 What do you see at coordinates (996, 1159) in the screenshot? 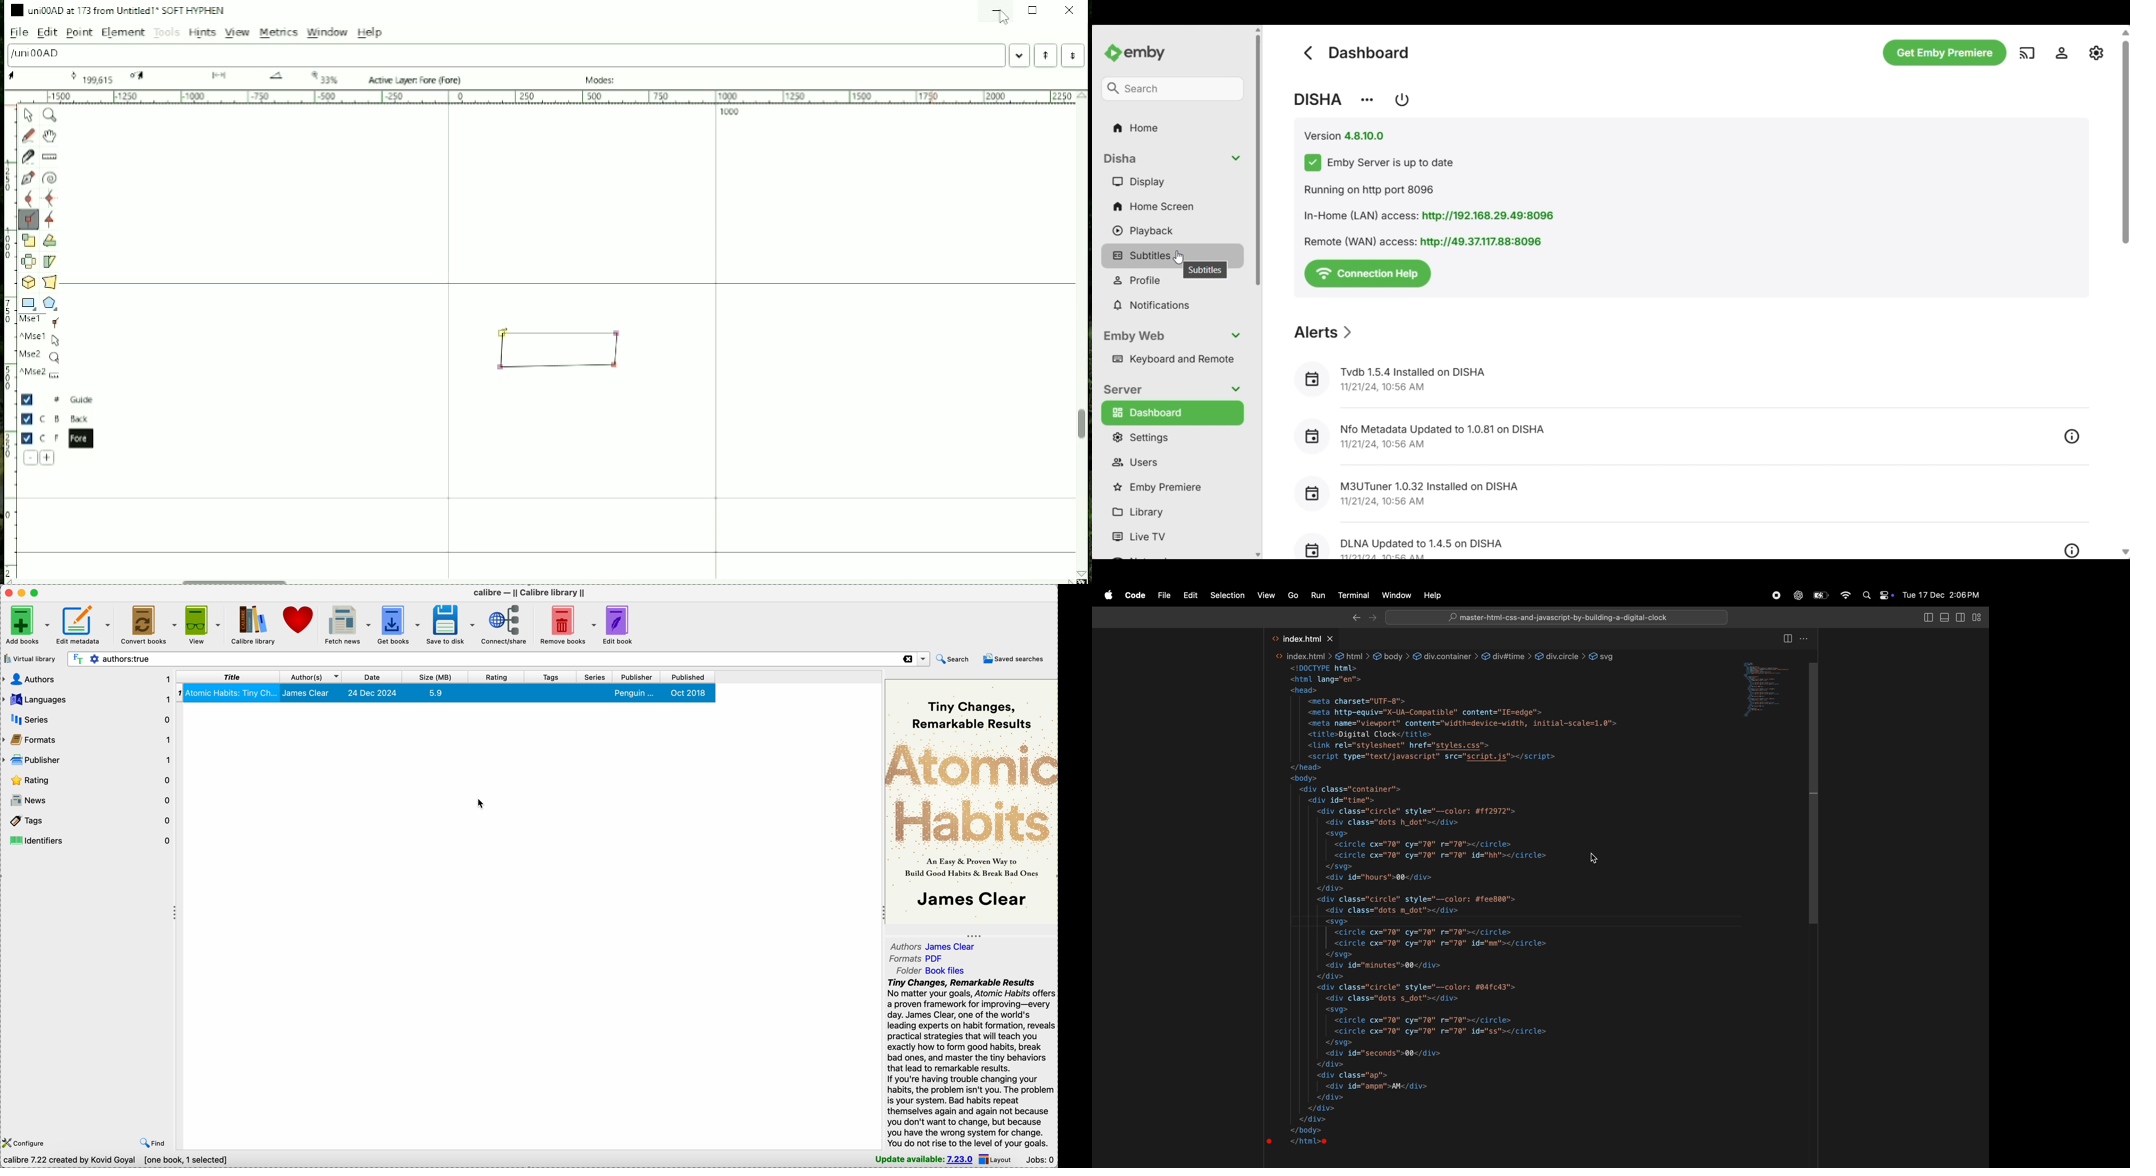
I see `layout` at bounding box center [996, 1159].